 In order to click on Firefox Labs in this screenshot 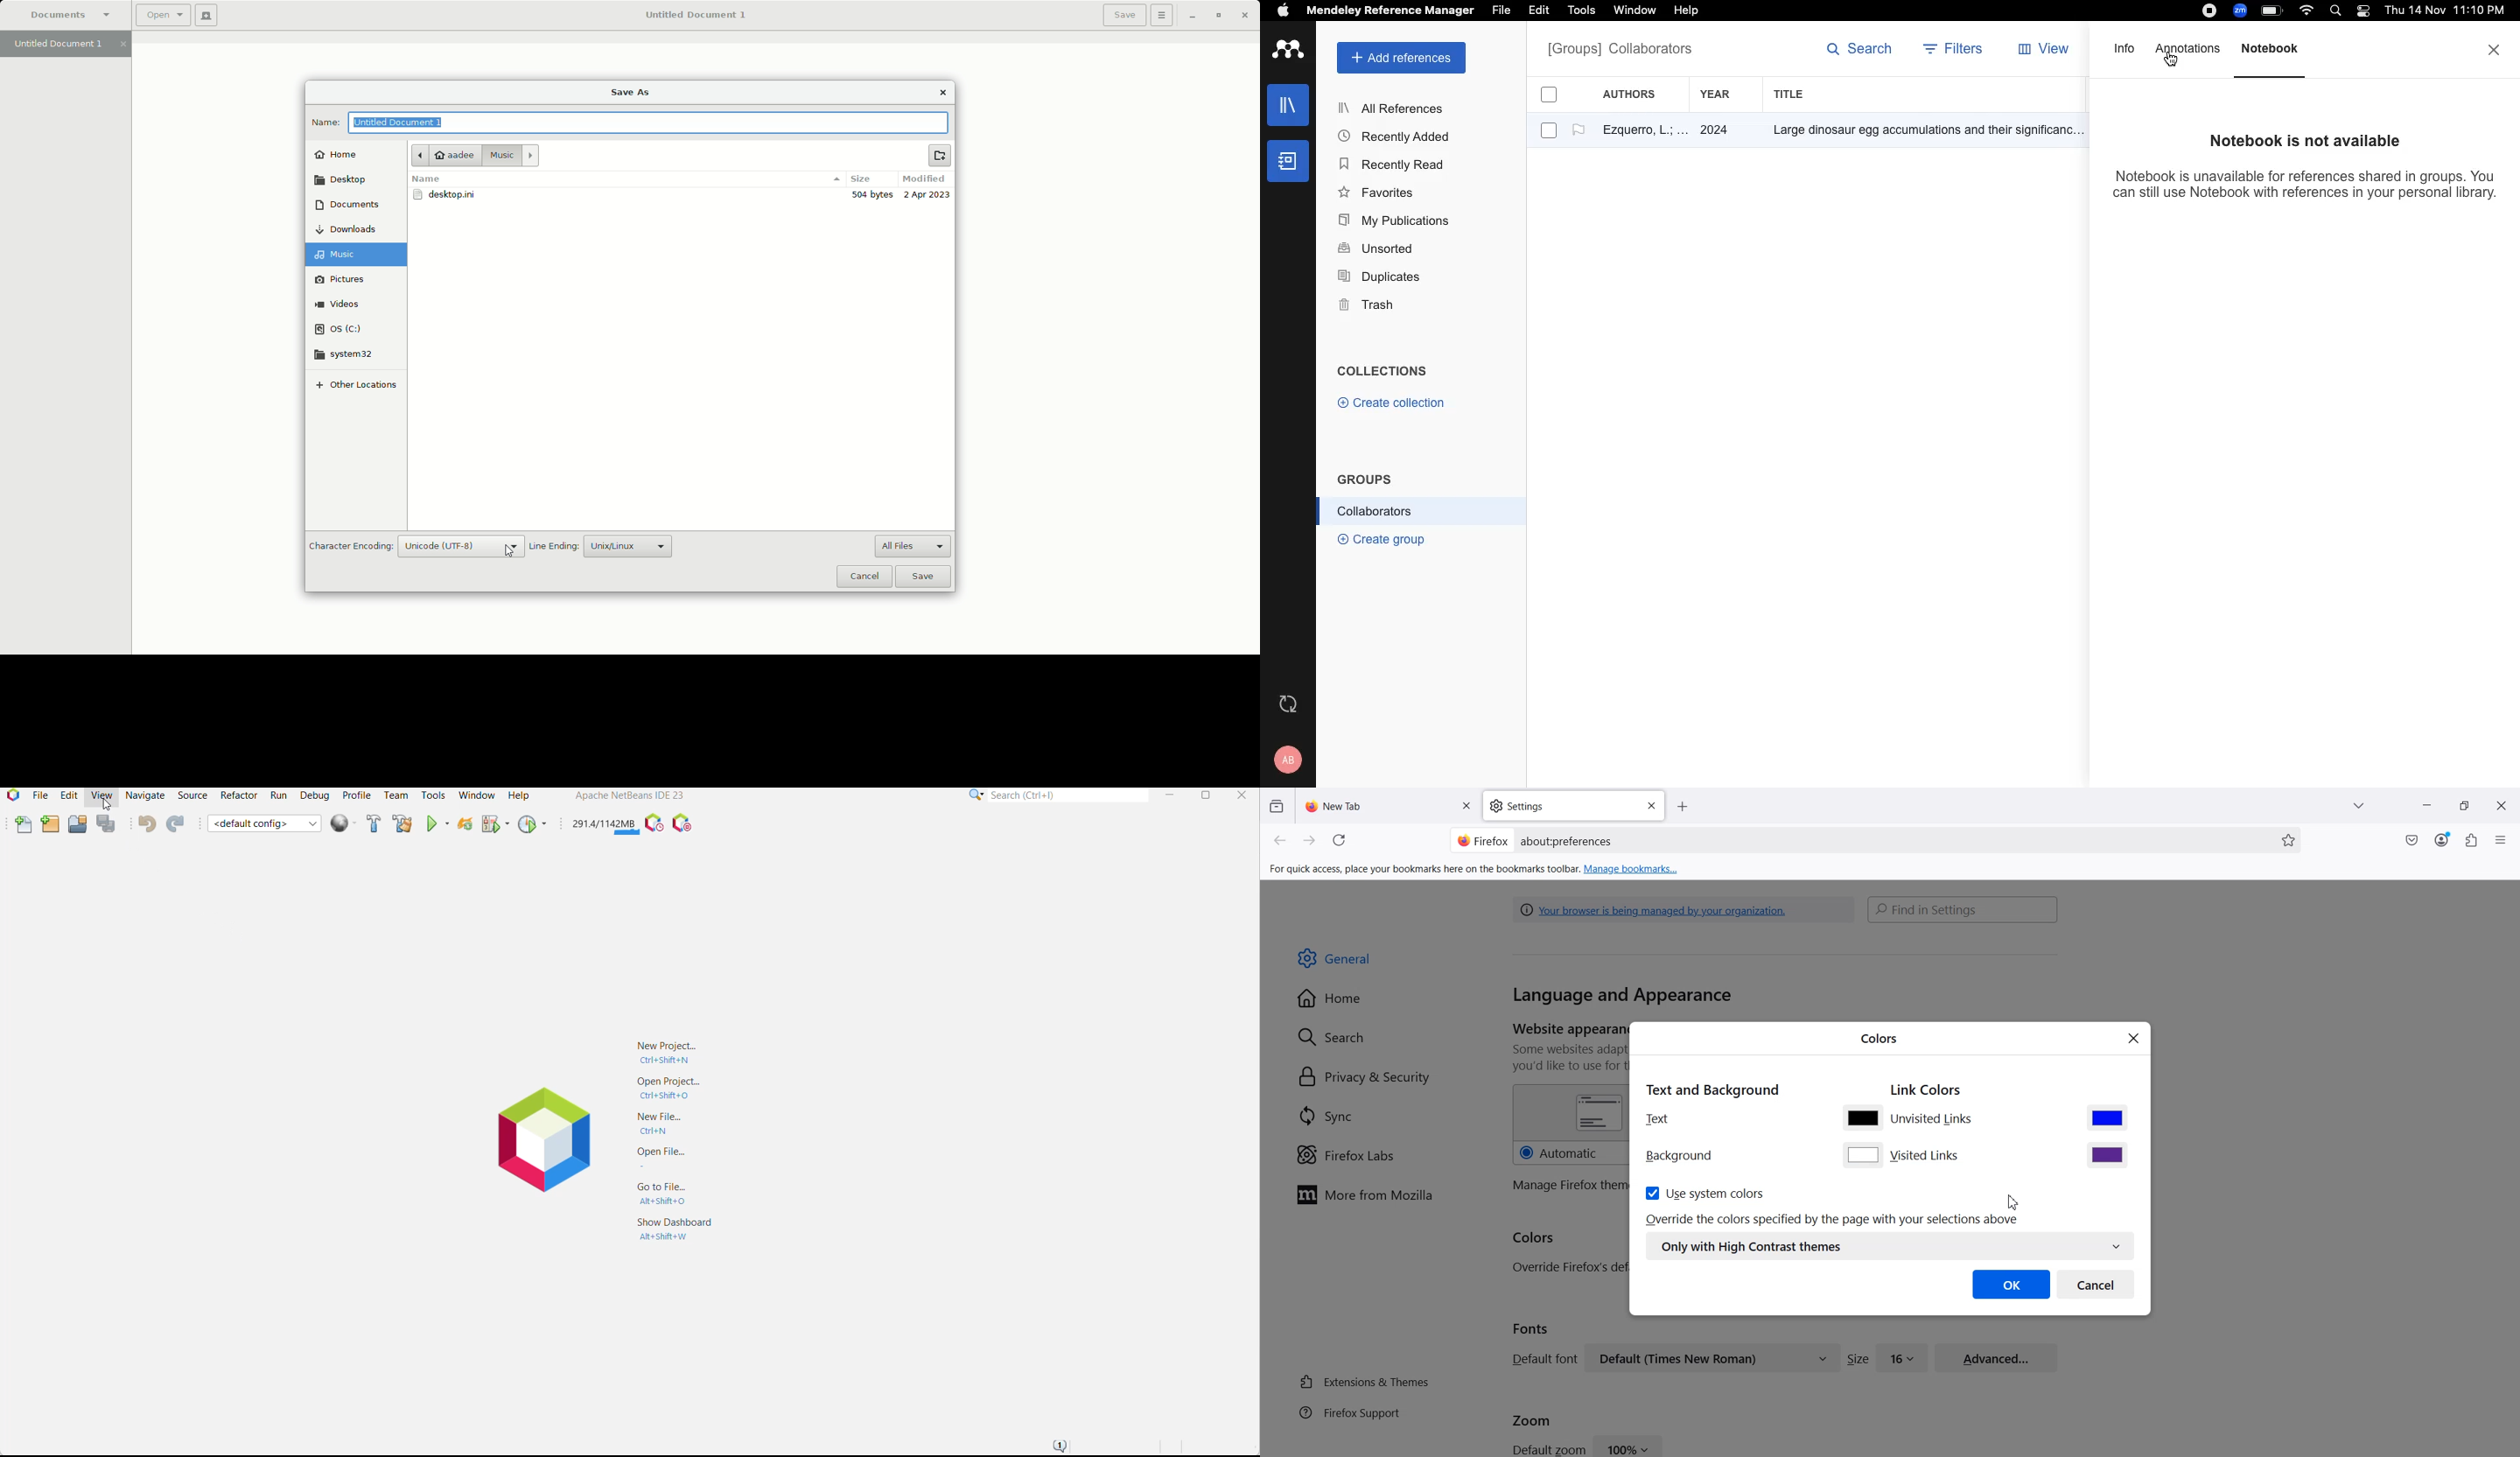, I will do `click(1345, 1155)`.